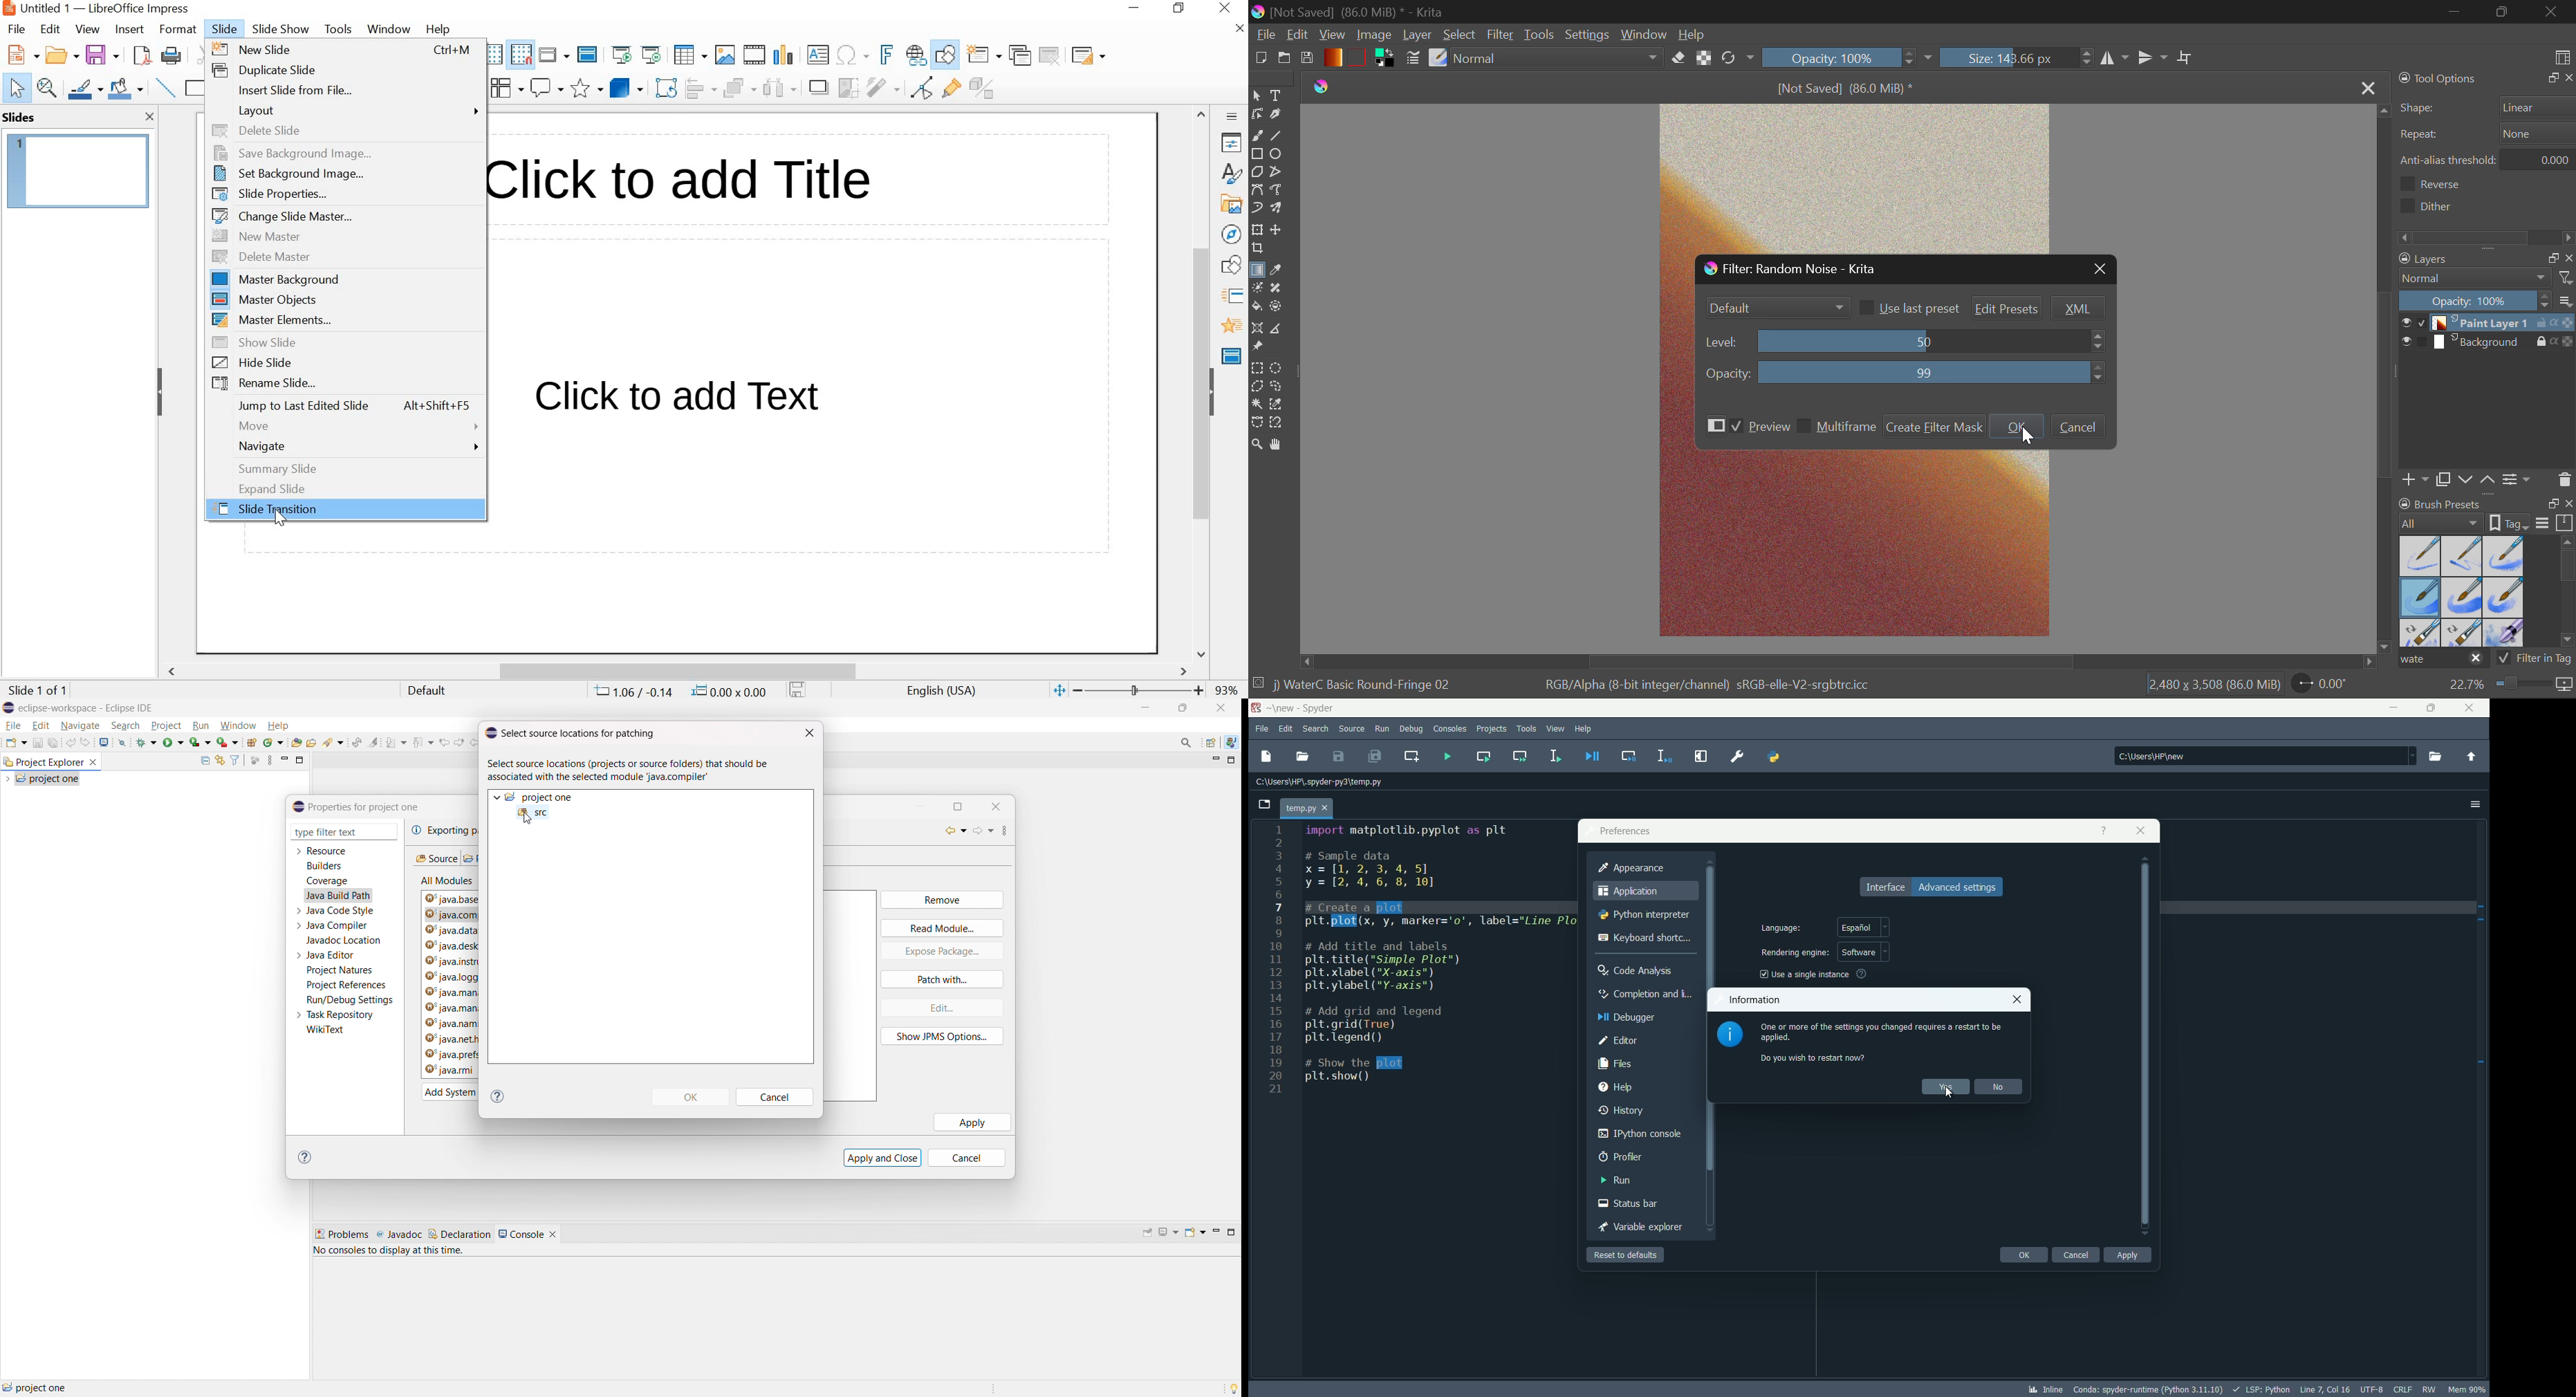  I want to click on software, so click(1865, 953).